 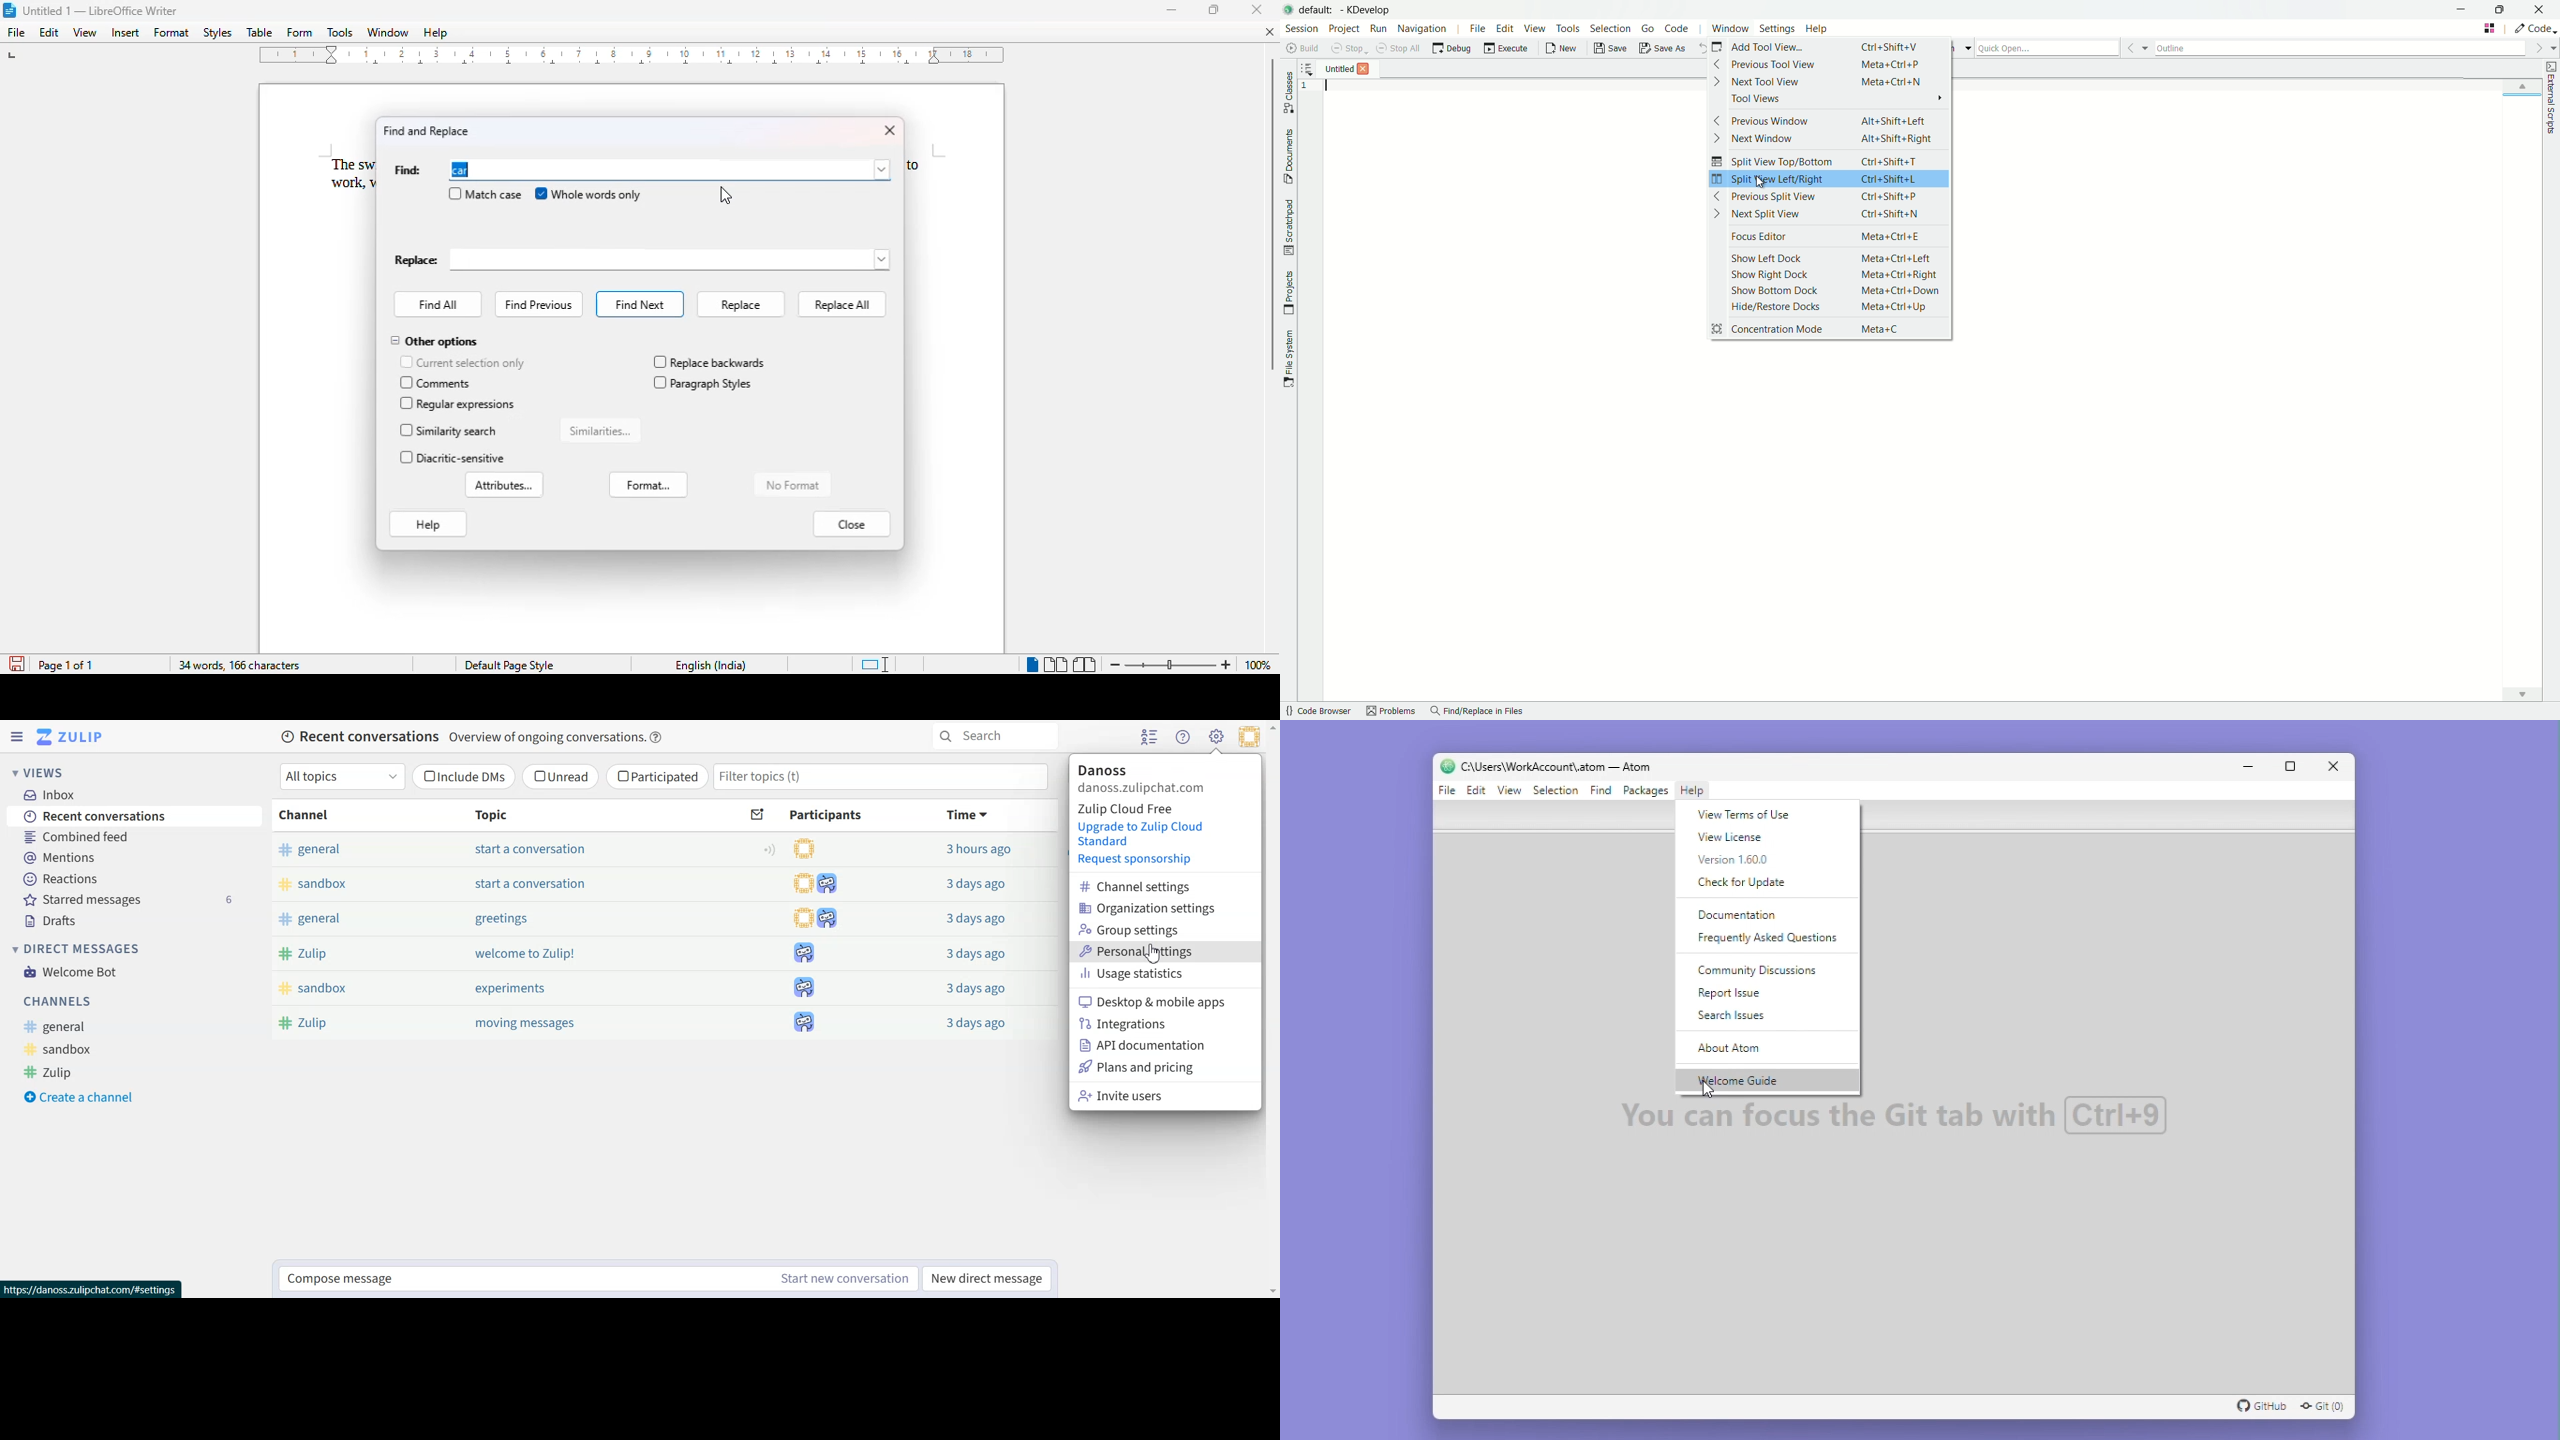 I want to click on table, so click(x=259, y=33).